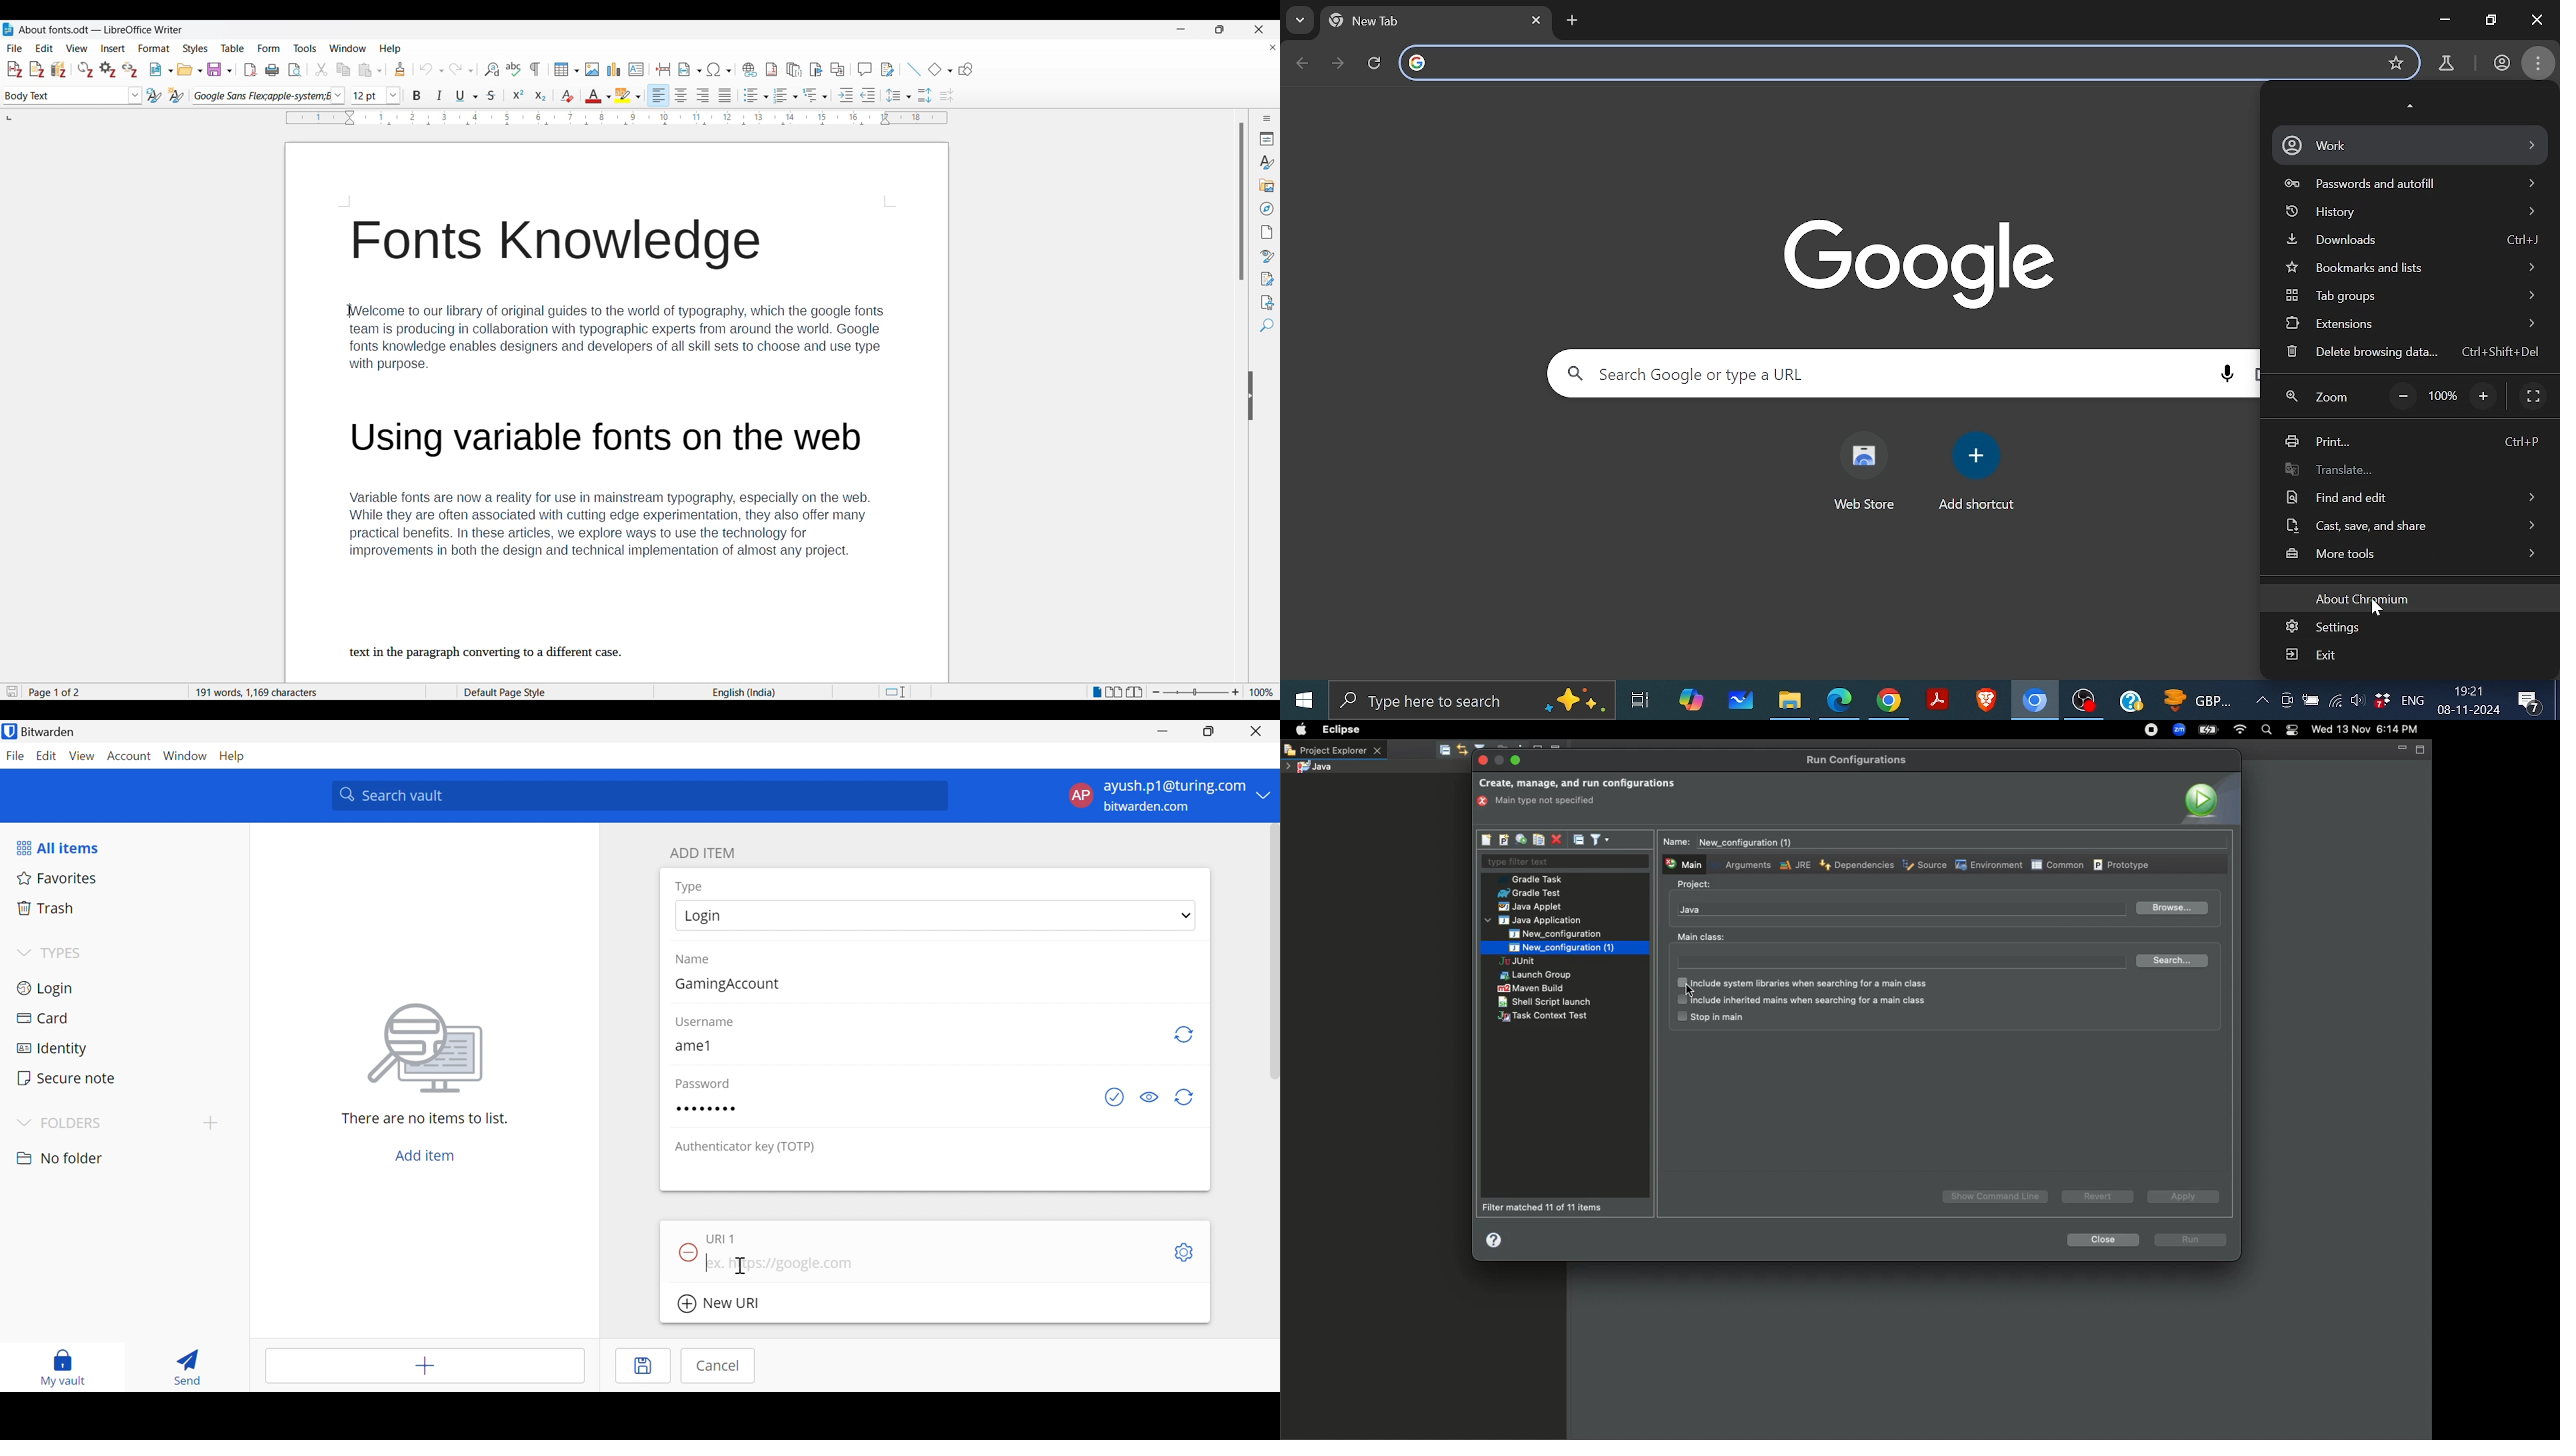  Describe the element at coordinates (2415, 269) in the screenshot. I see `Bookmarks and lists` at that location.